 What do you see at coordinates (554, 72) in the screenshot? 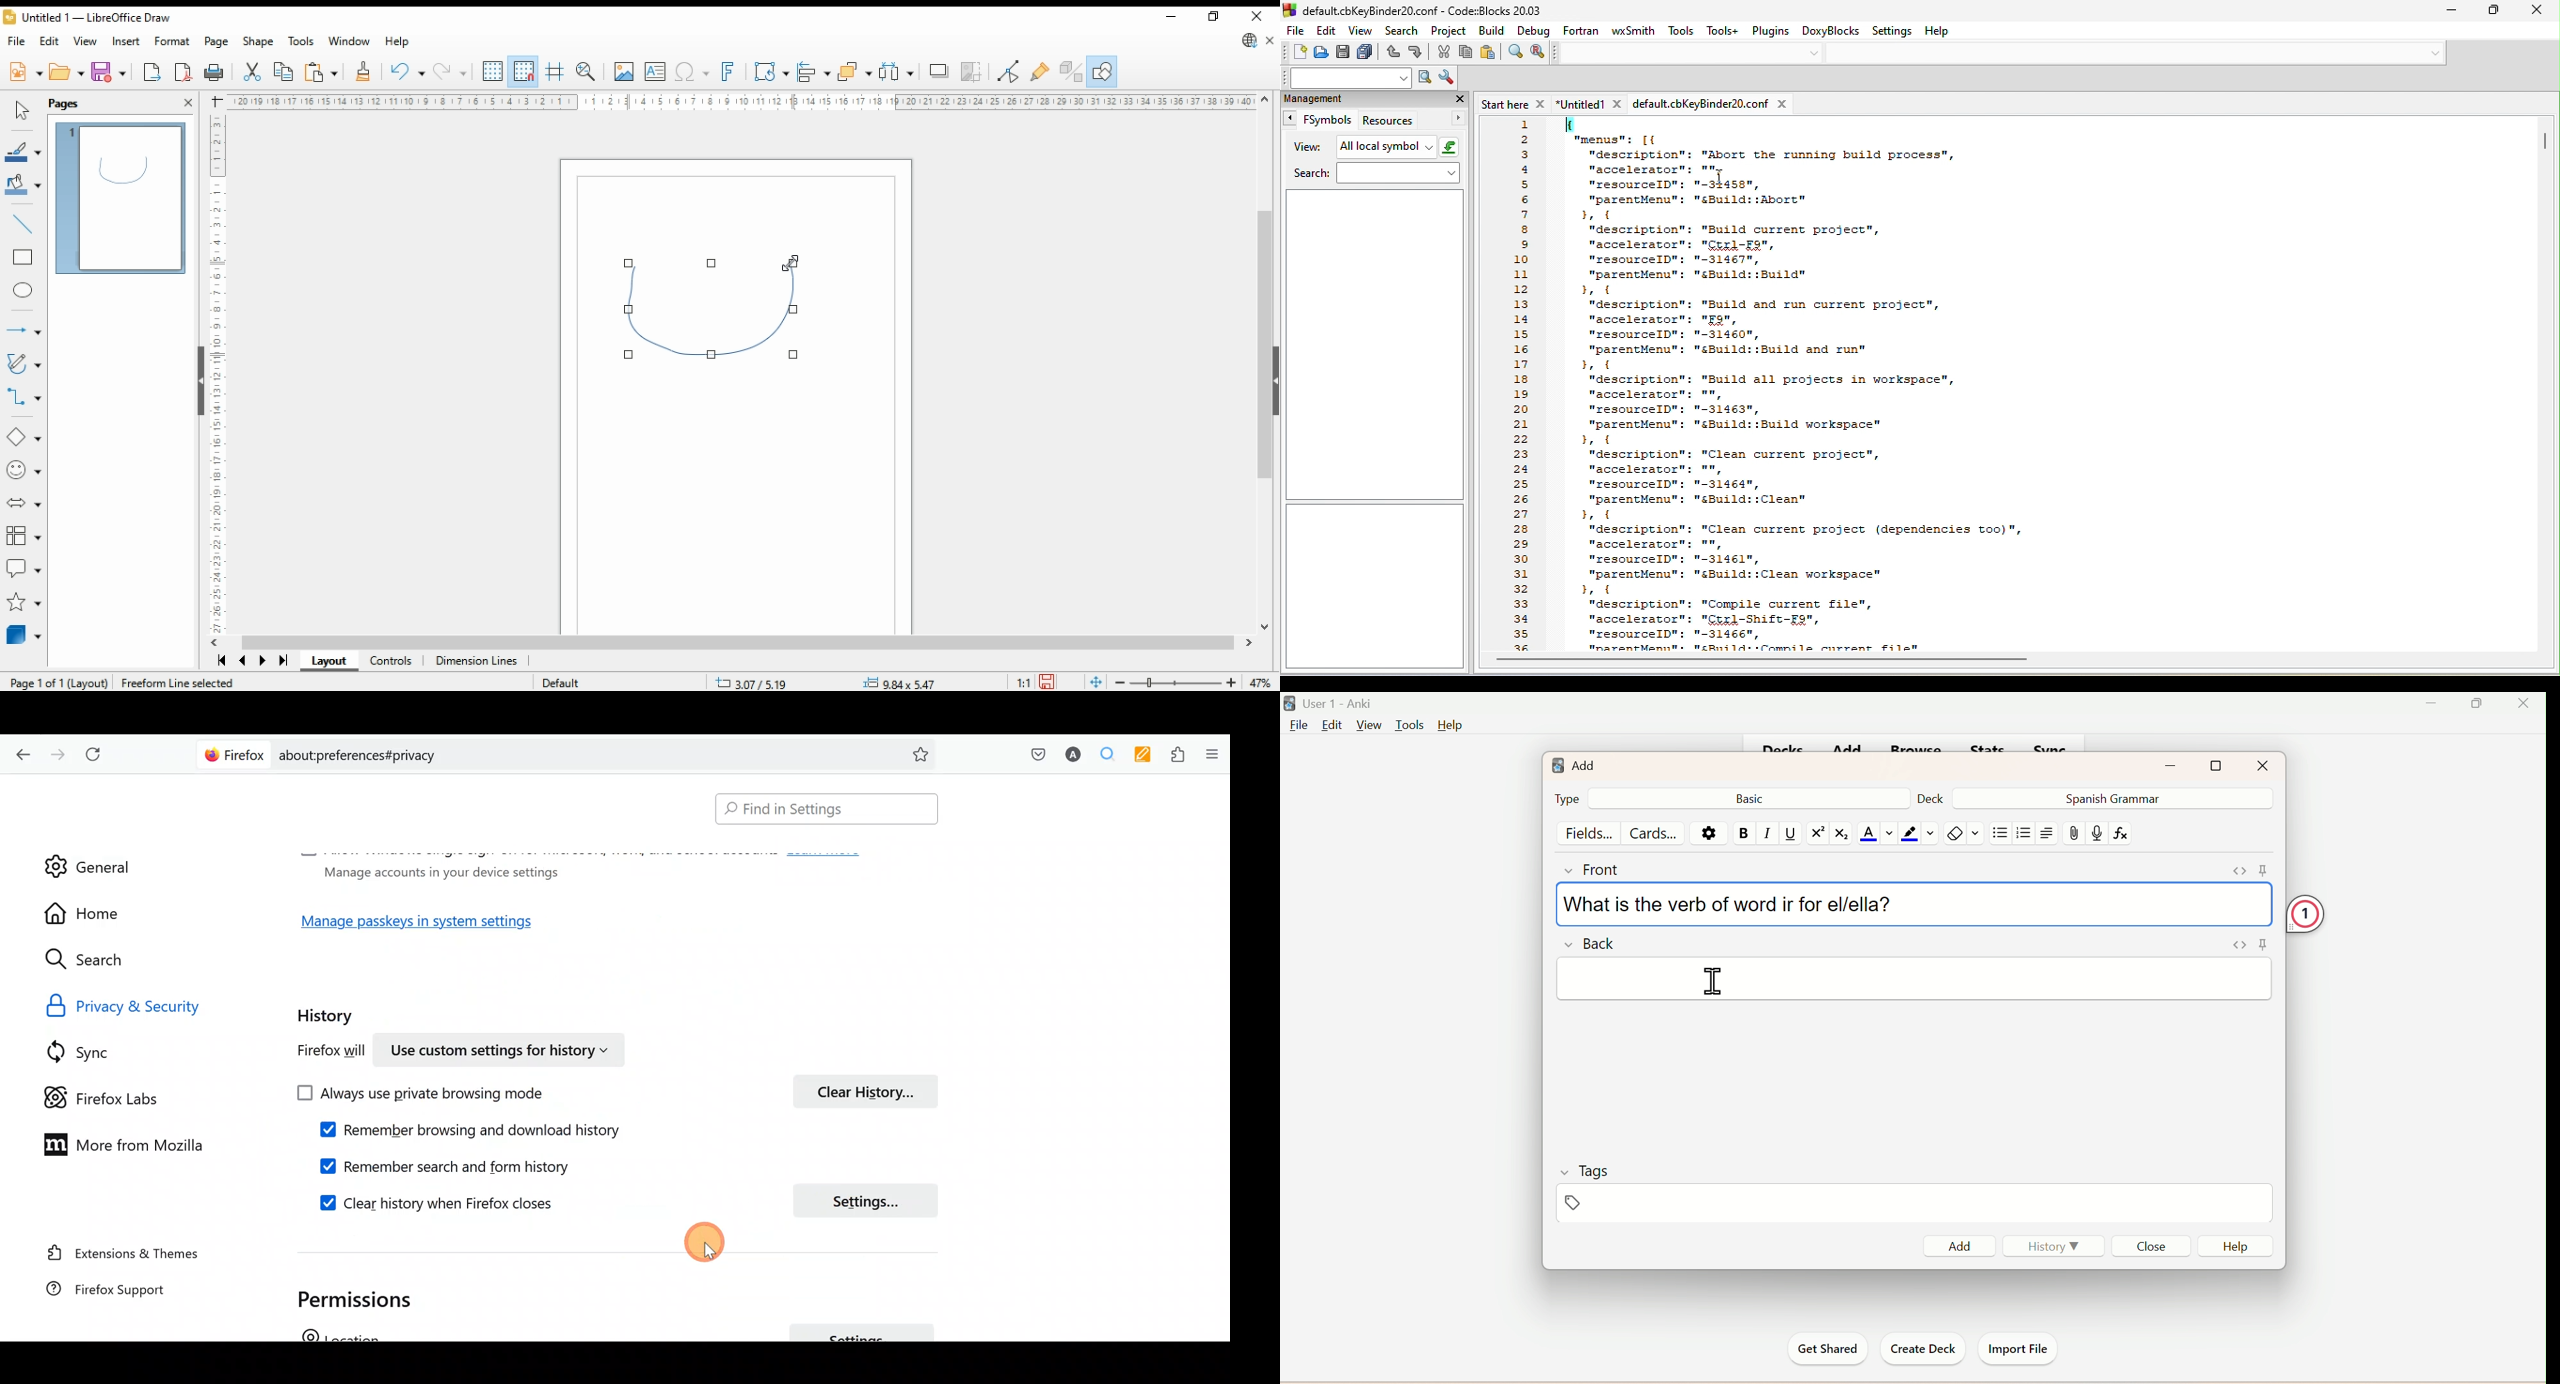
I see `helplines while moving` at bounding box center [554, 72].